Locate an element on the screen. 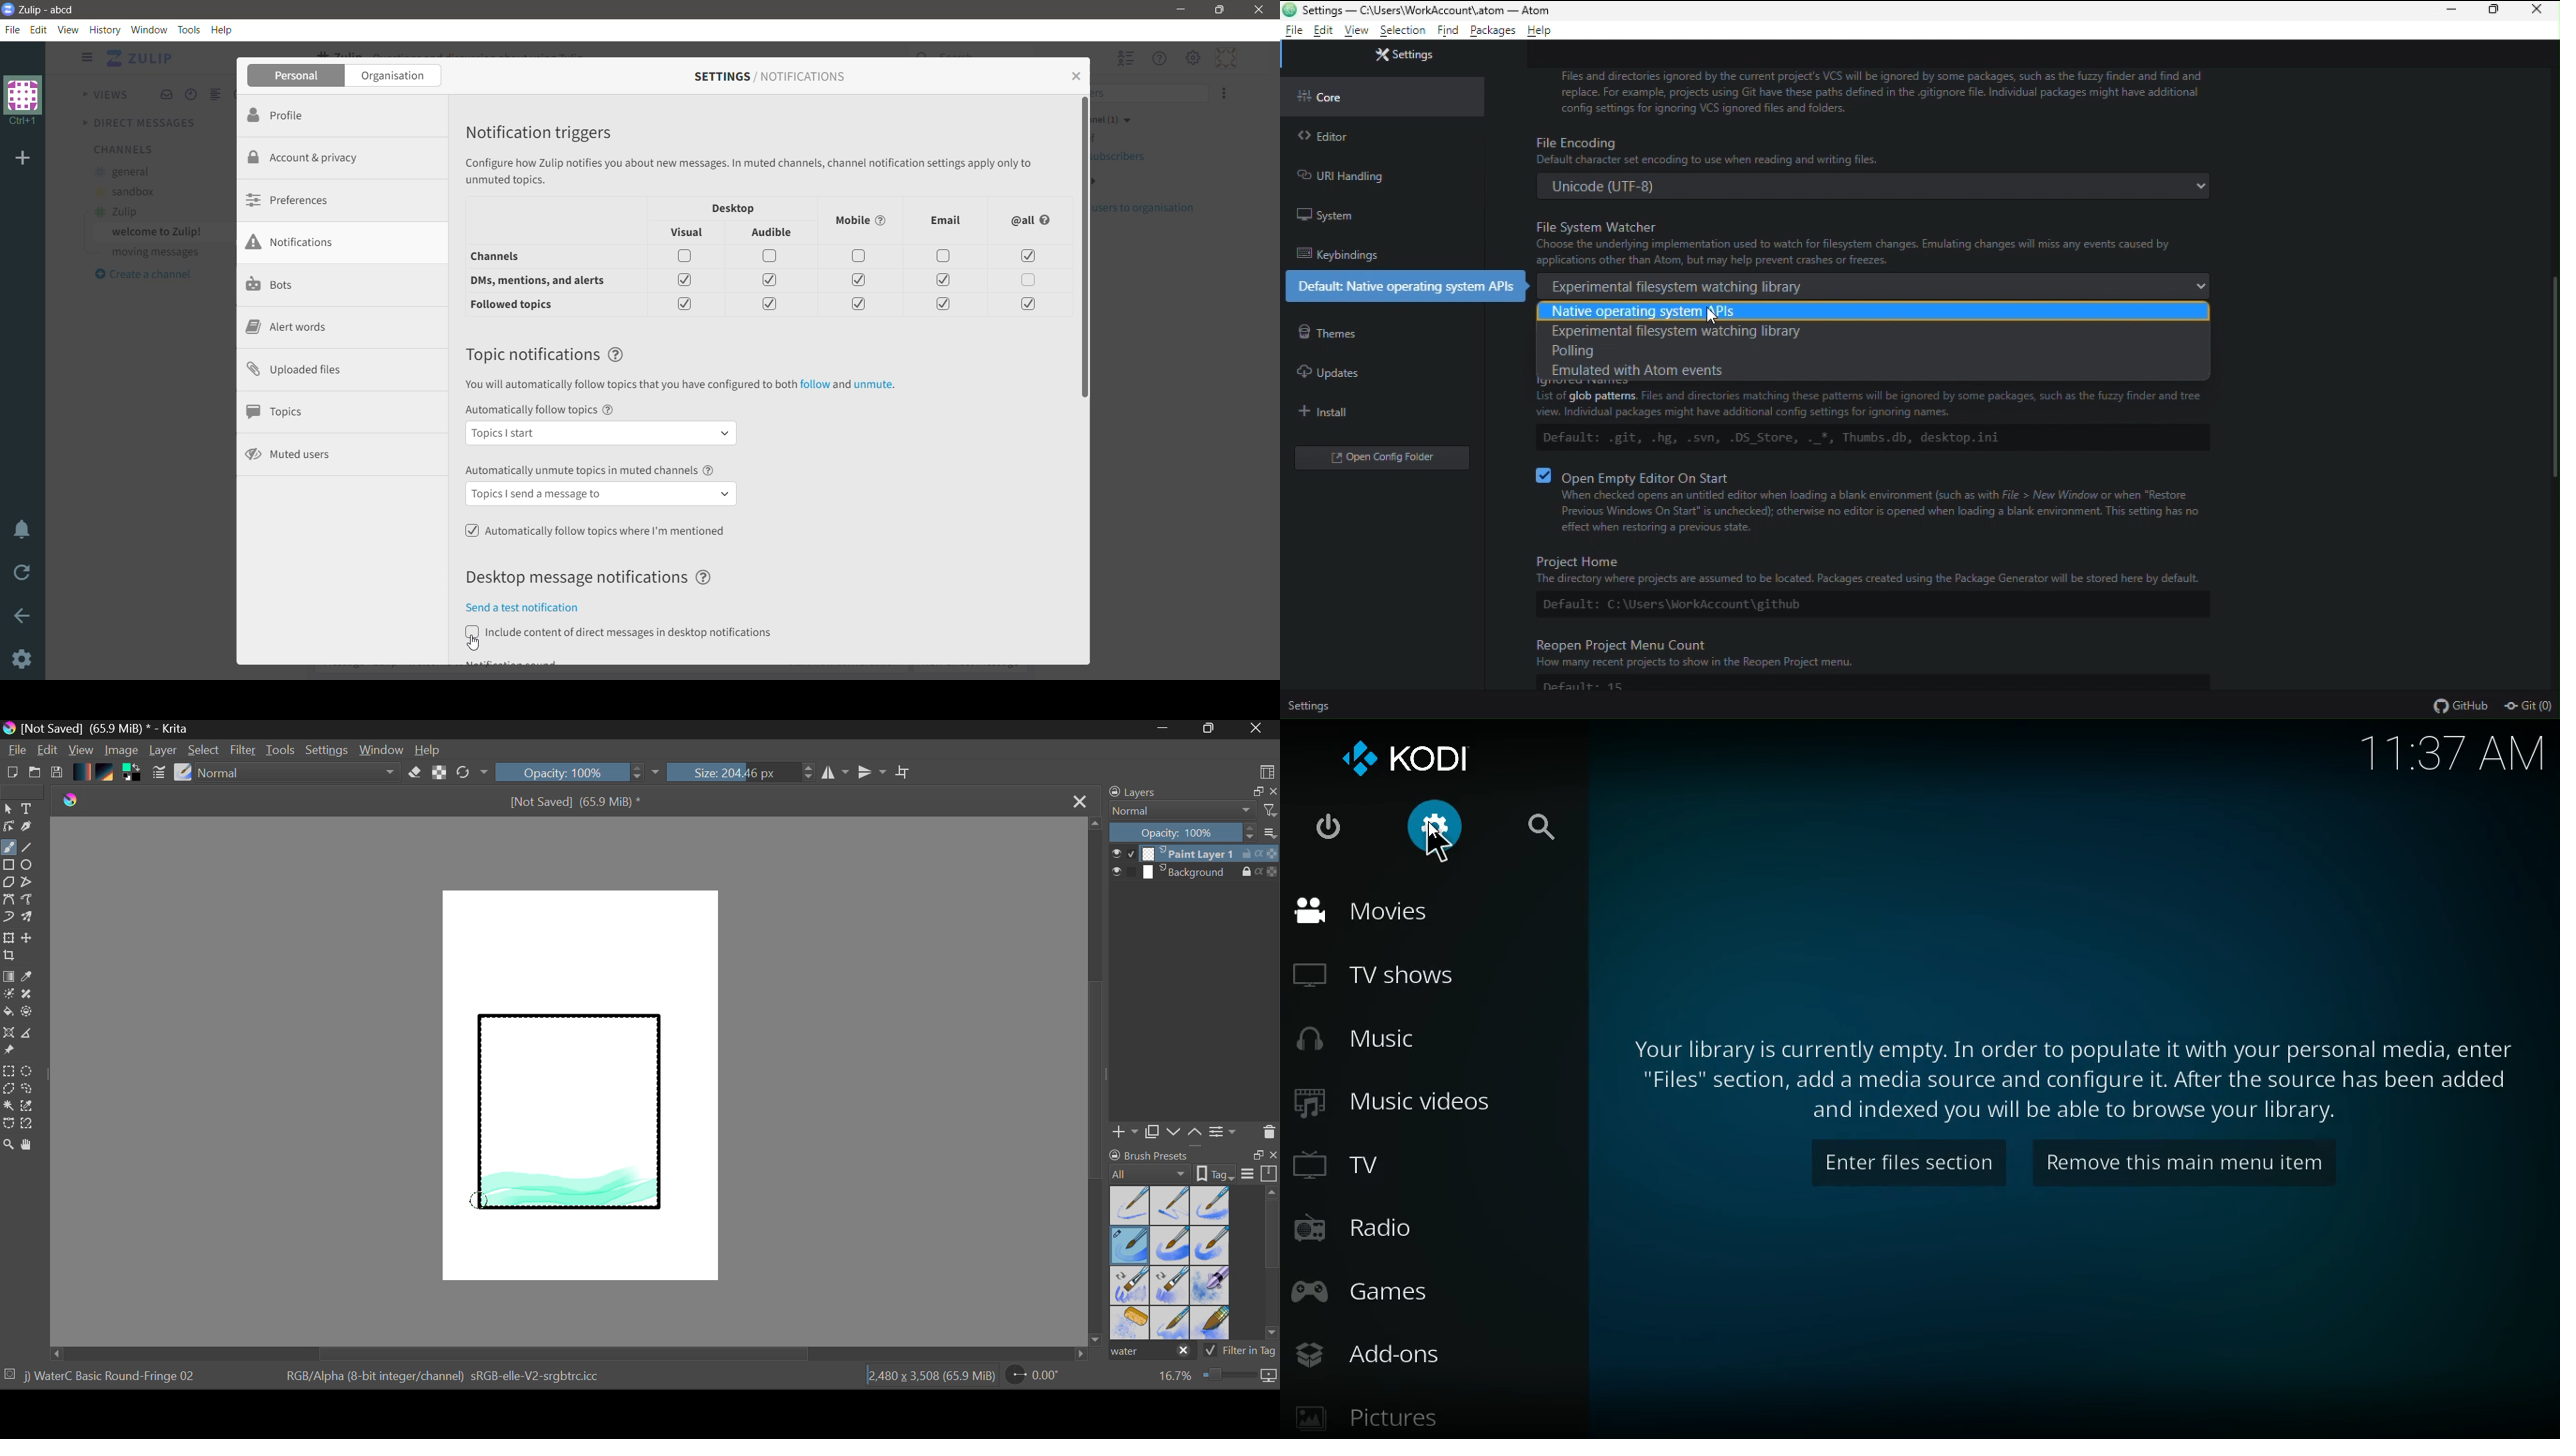  Brush Selected is located at coordinates (1131, 1247).